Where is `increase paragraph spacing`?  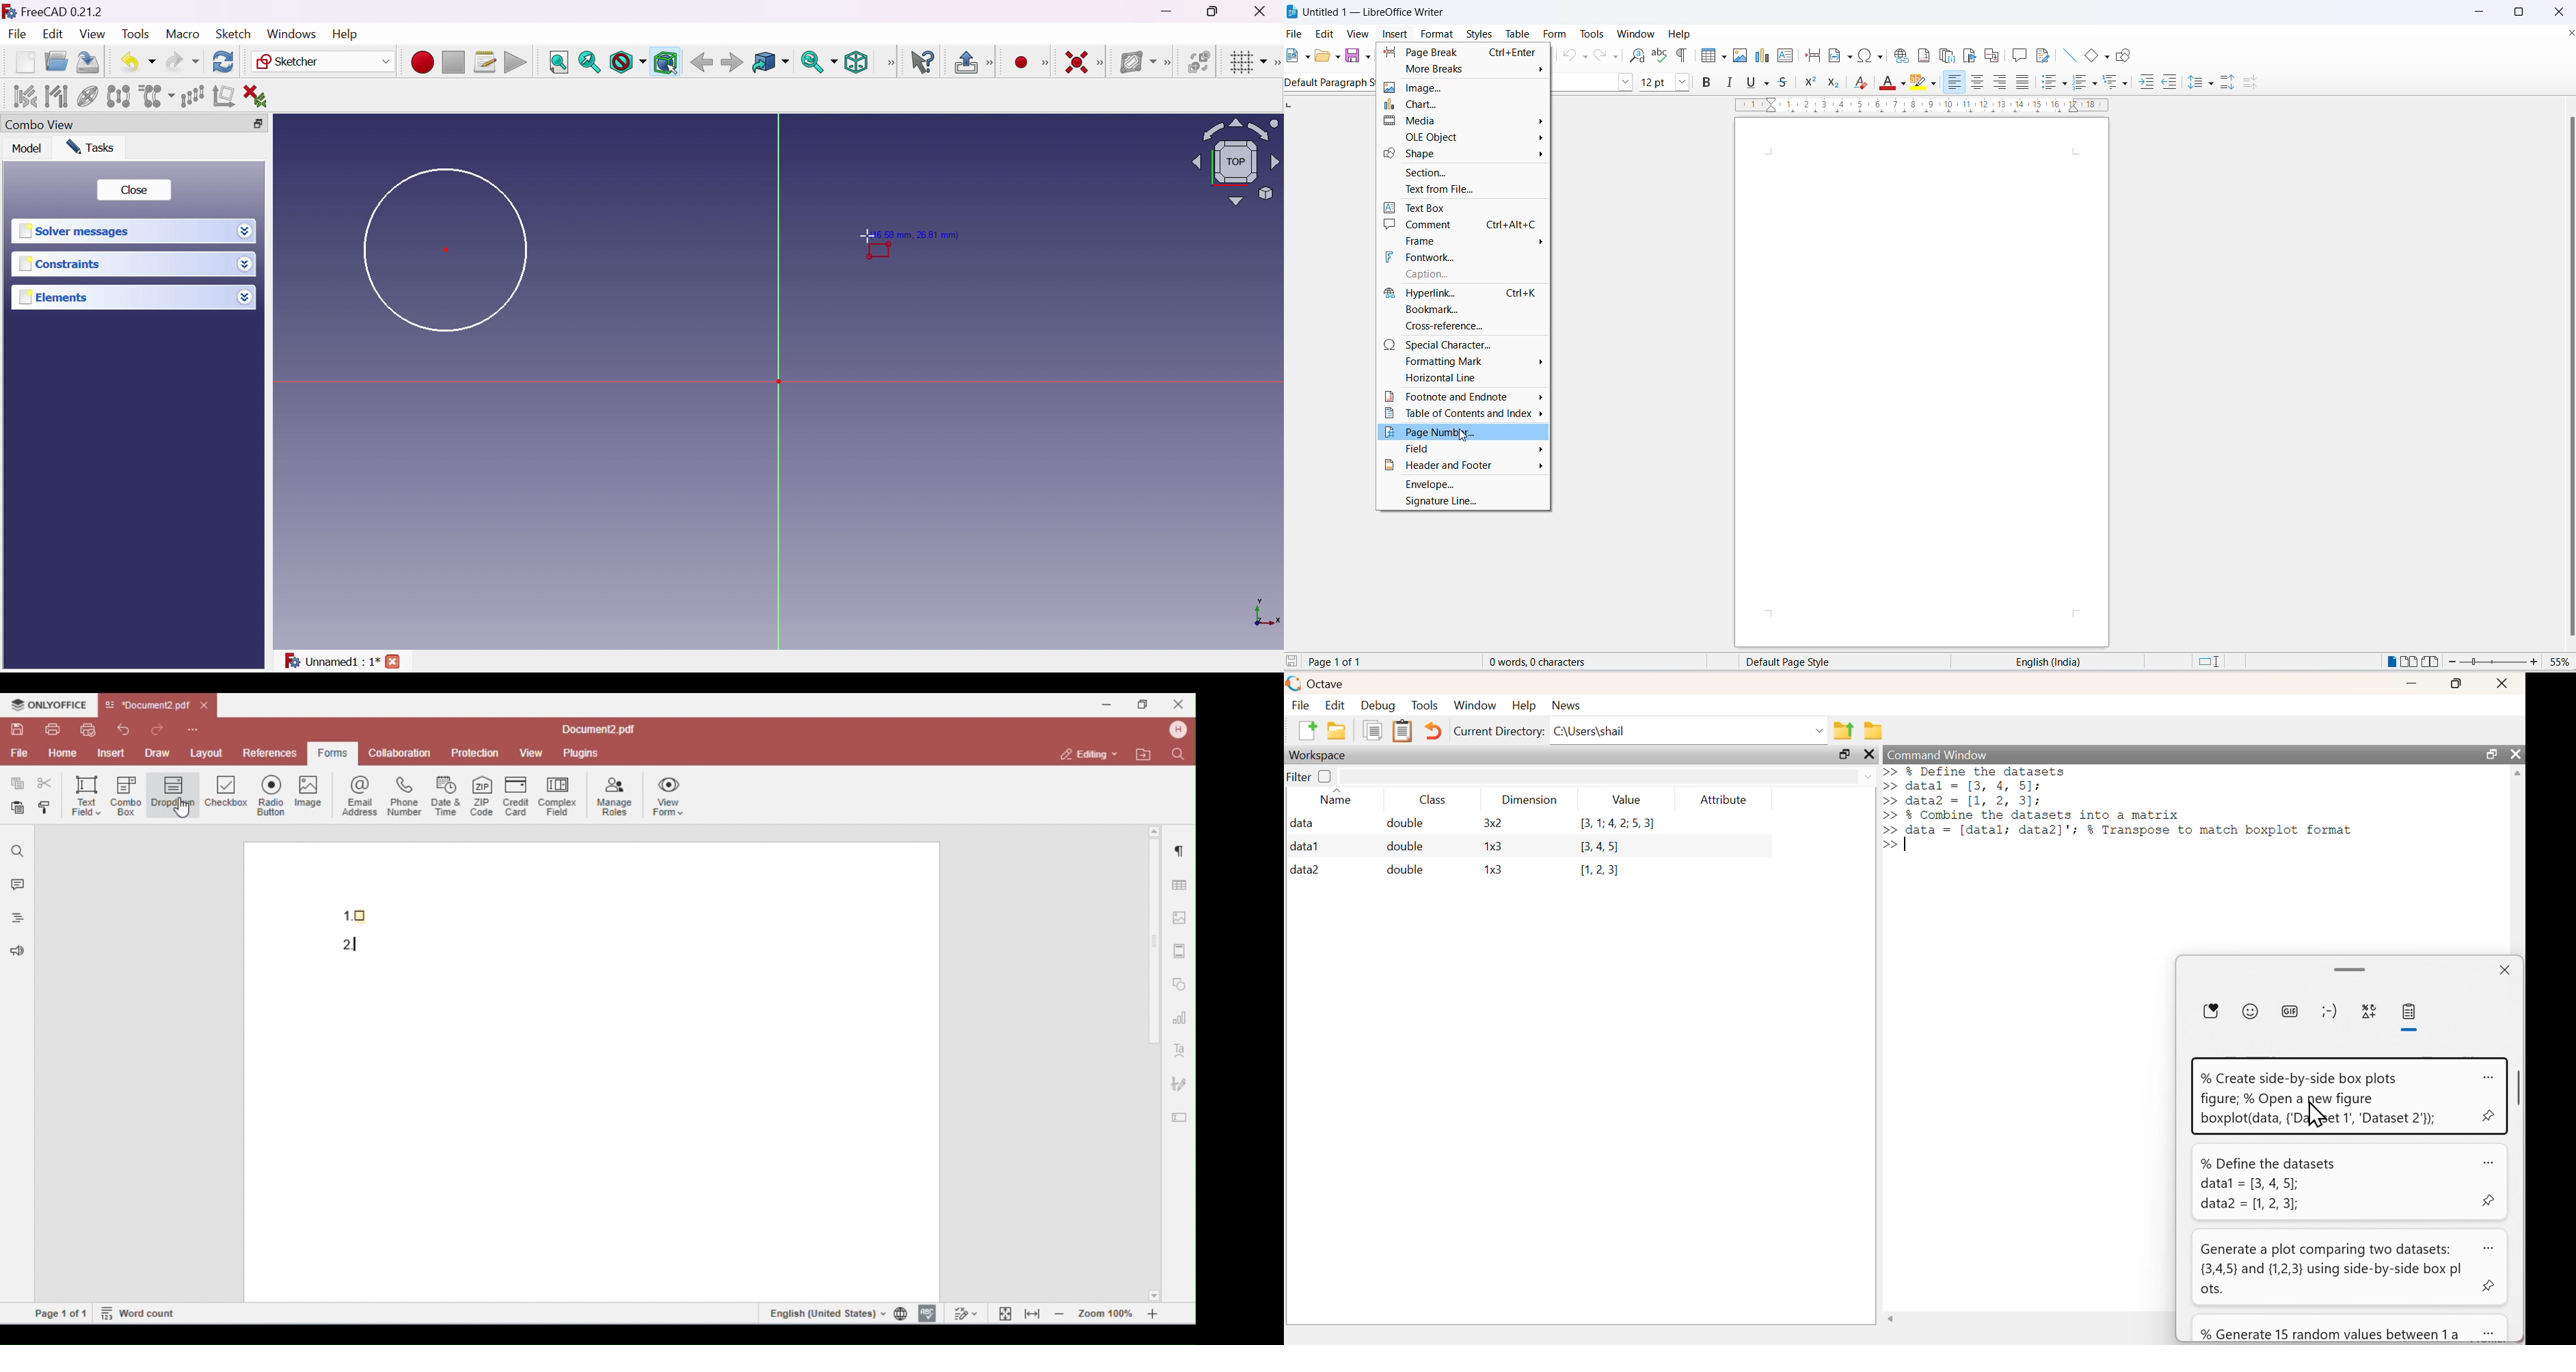
increase paragraph spacing is located at coordinates (2229, 83).